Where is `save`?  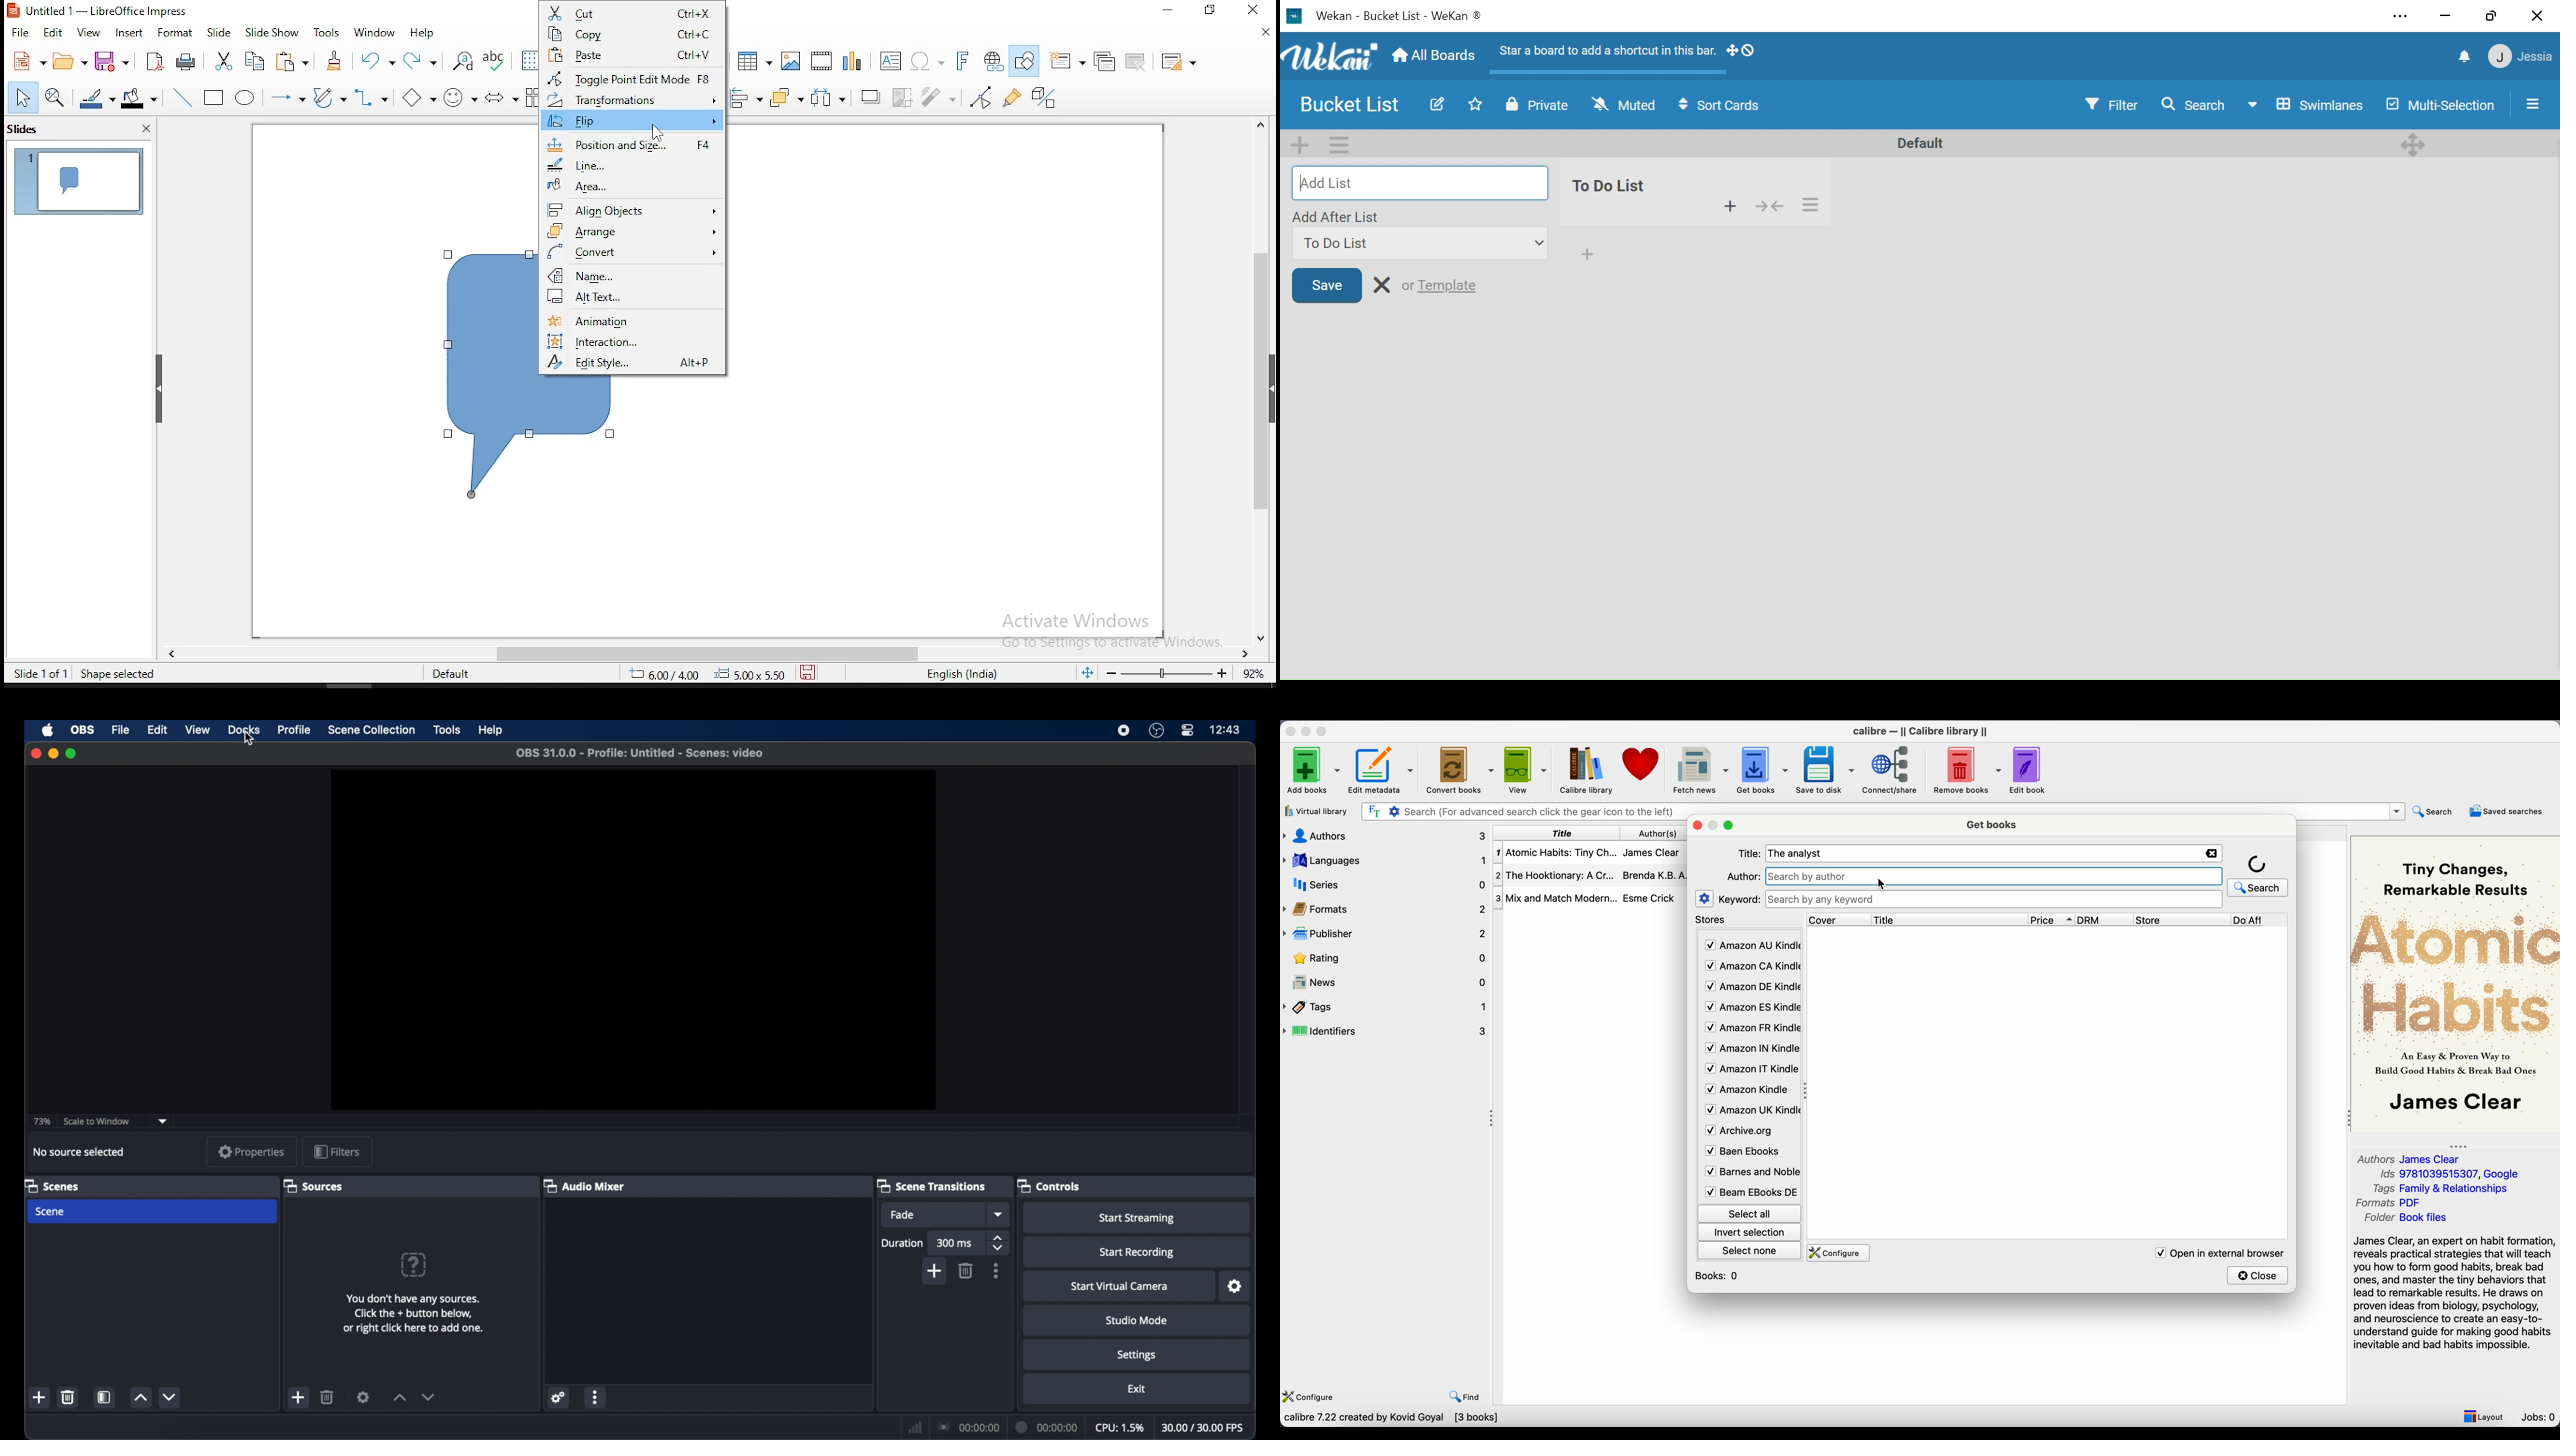
save is located at coordinates (112, 61).